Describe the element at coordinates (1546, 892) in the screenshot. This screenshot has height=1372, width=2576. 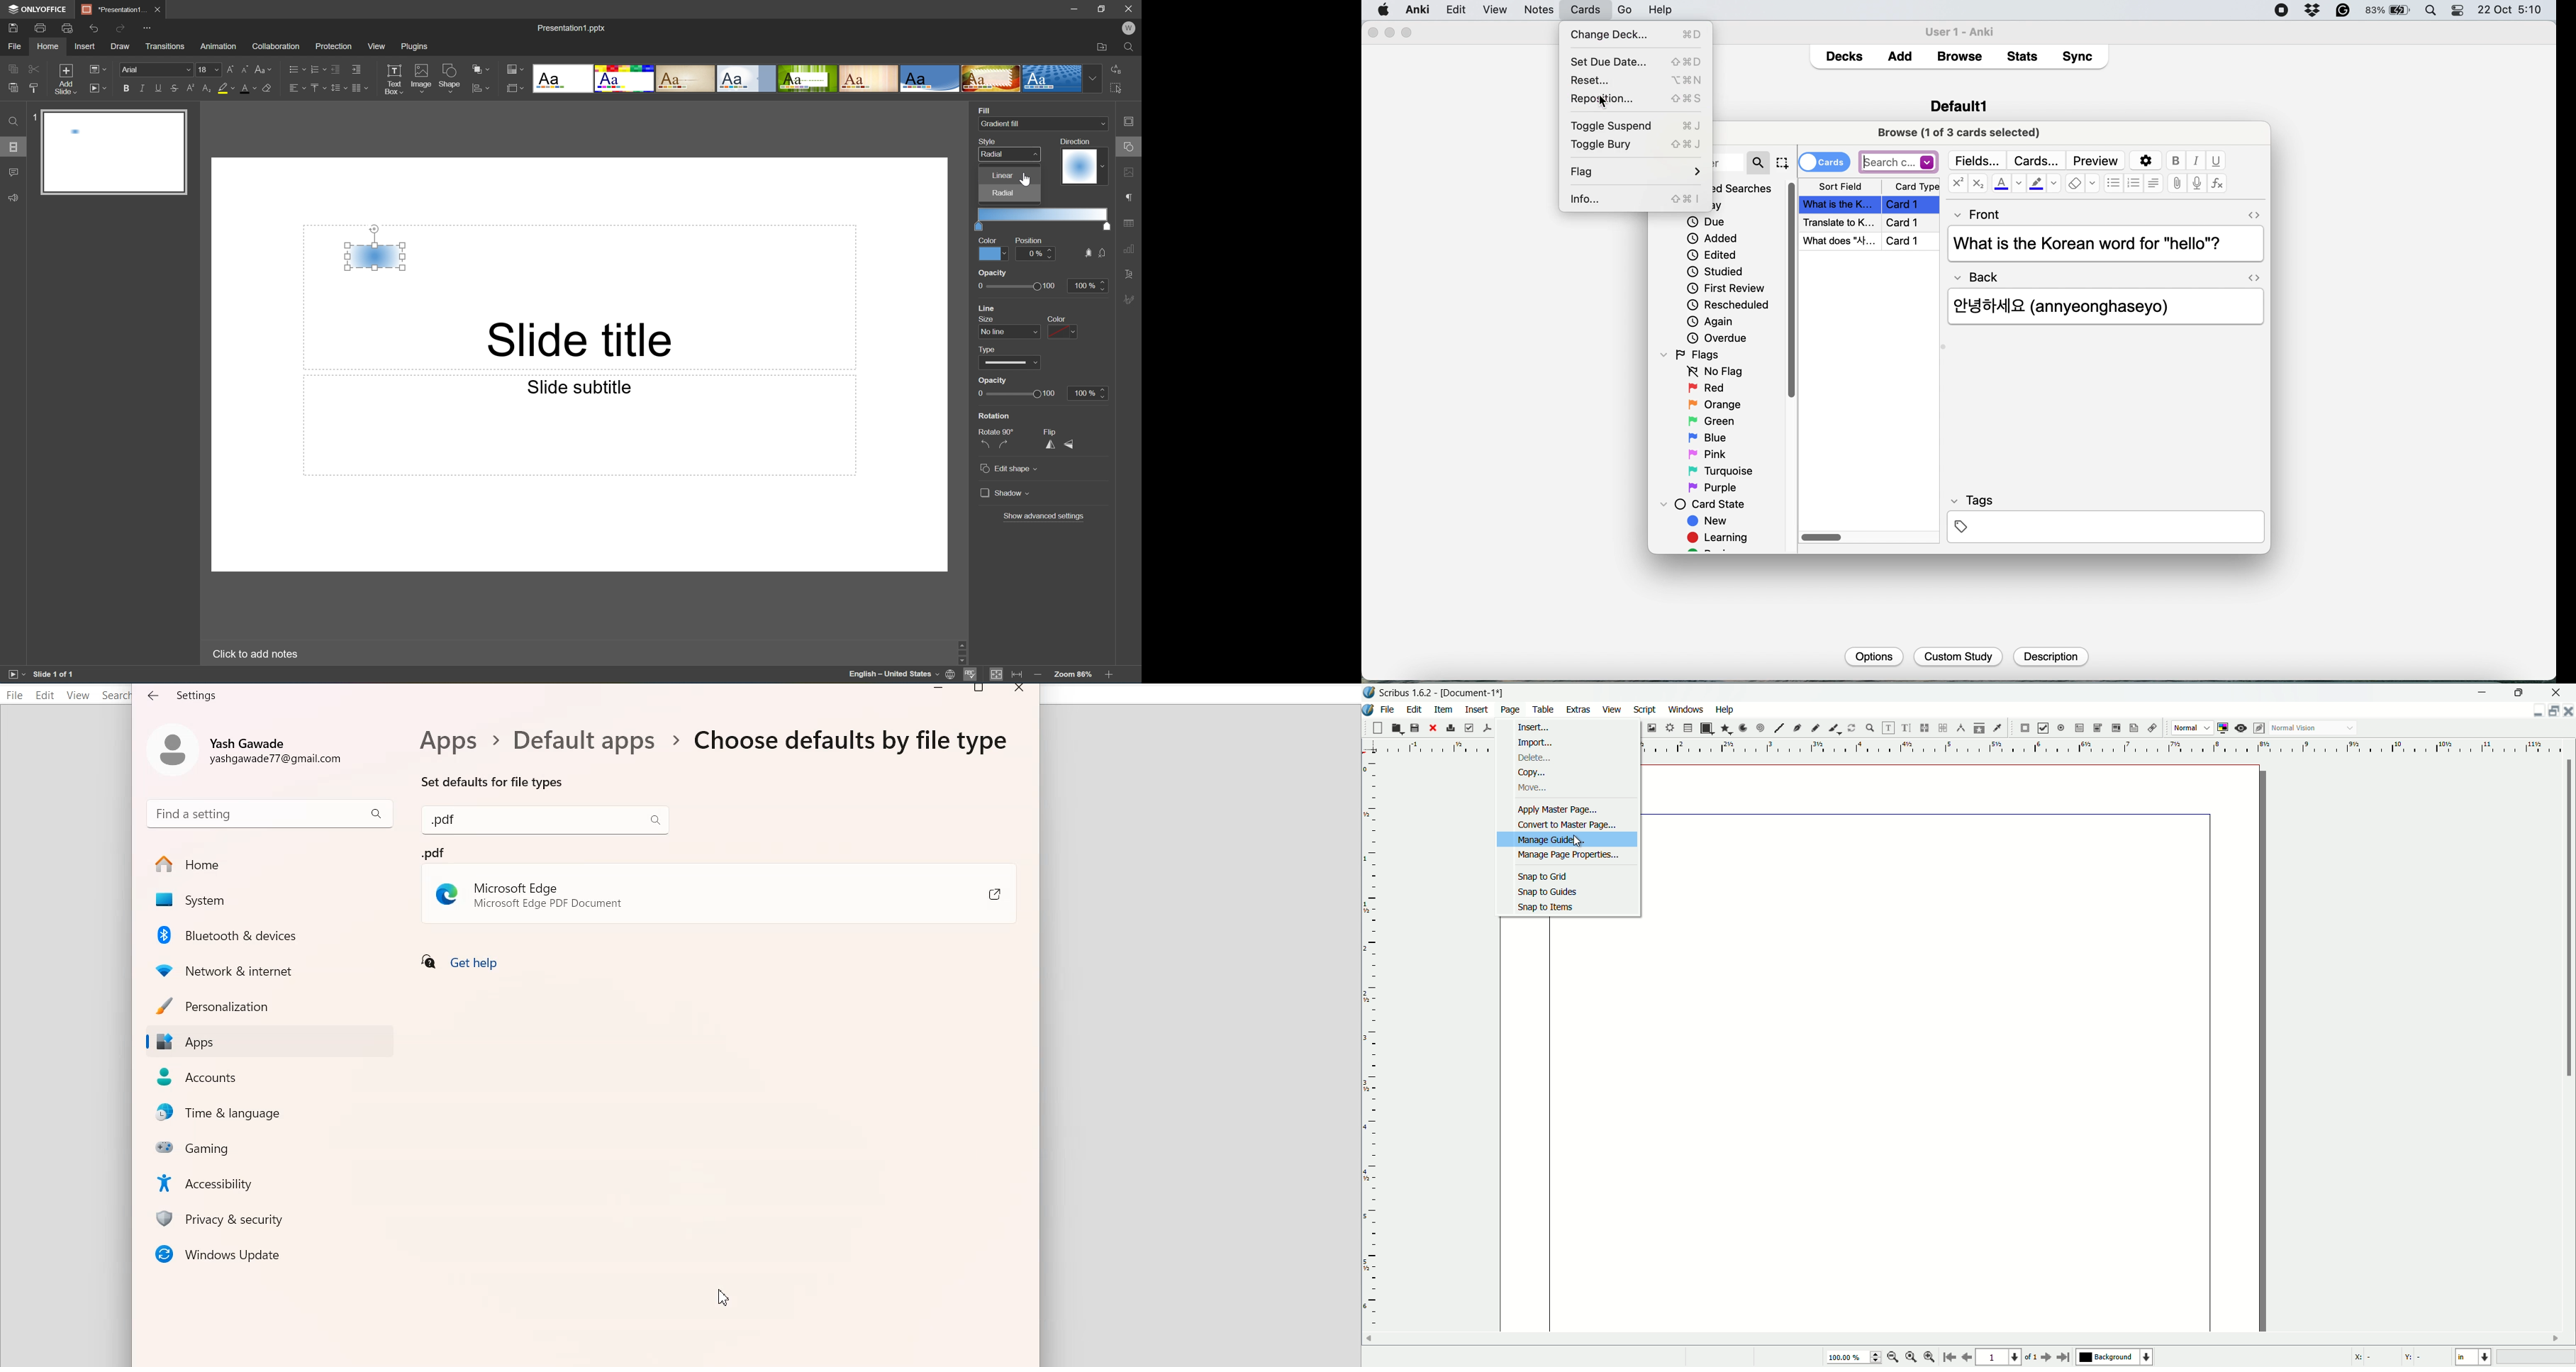
I see `snap to guides` at that location.